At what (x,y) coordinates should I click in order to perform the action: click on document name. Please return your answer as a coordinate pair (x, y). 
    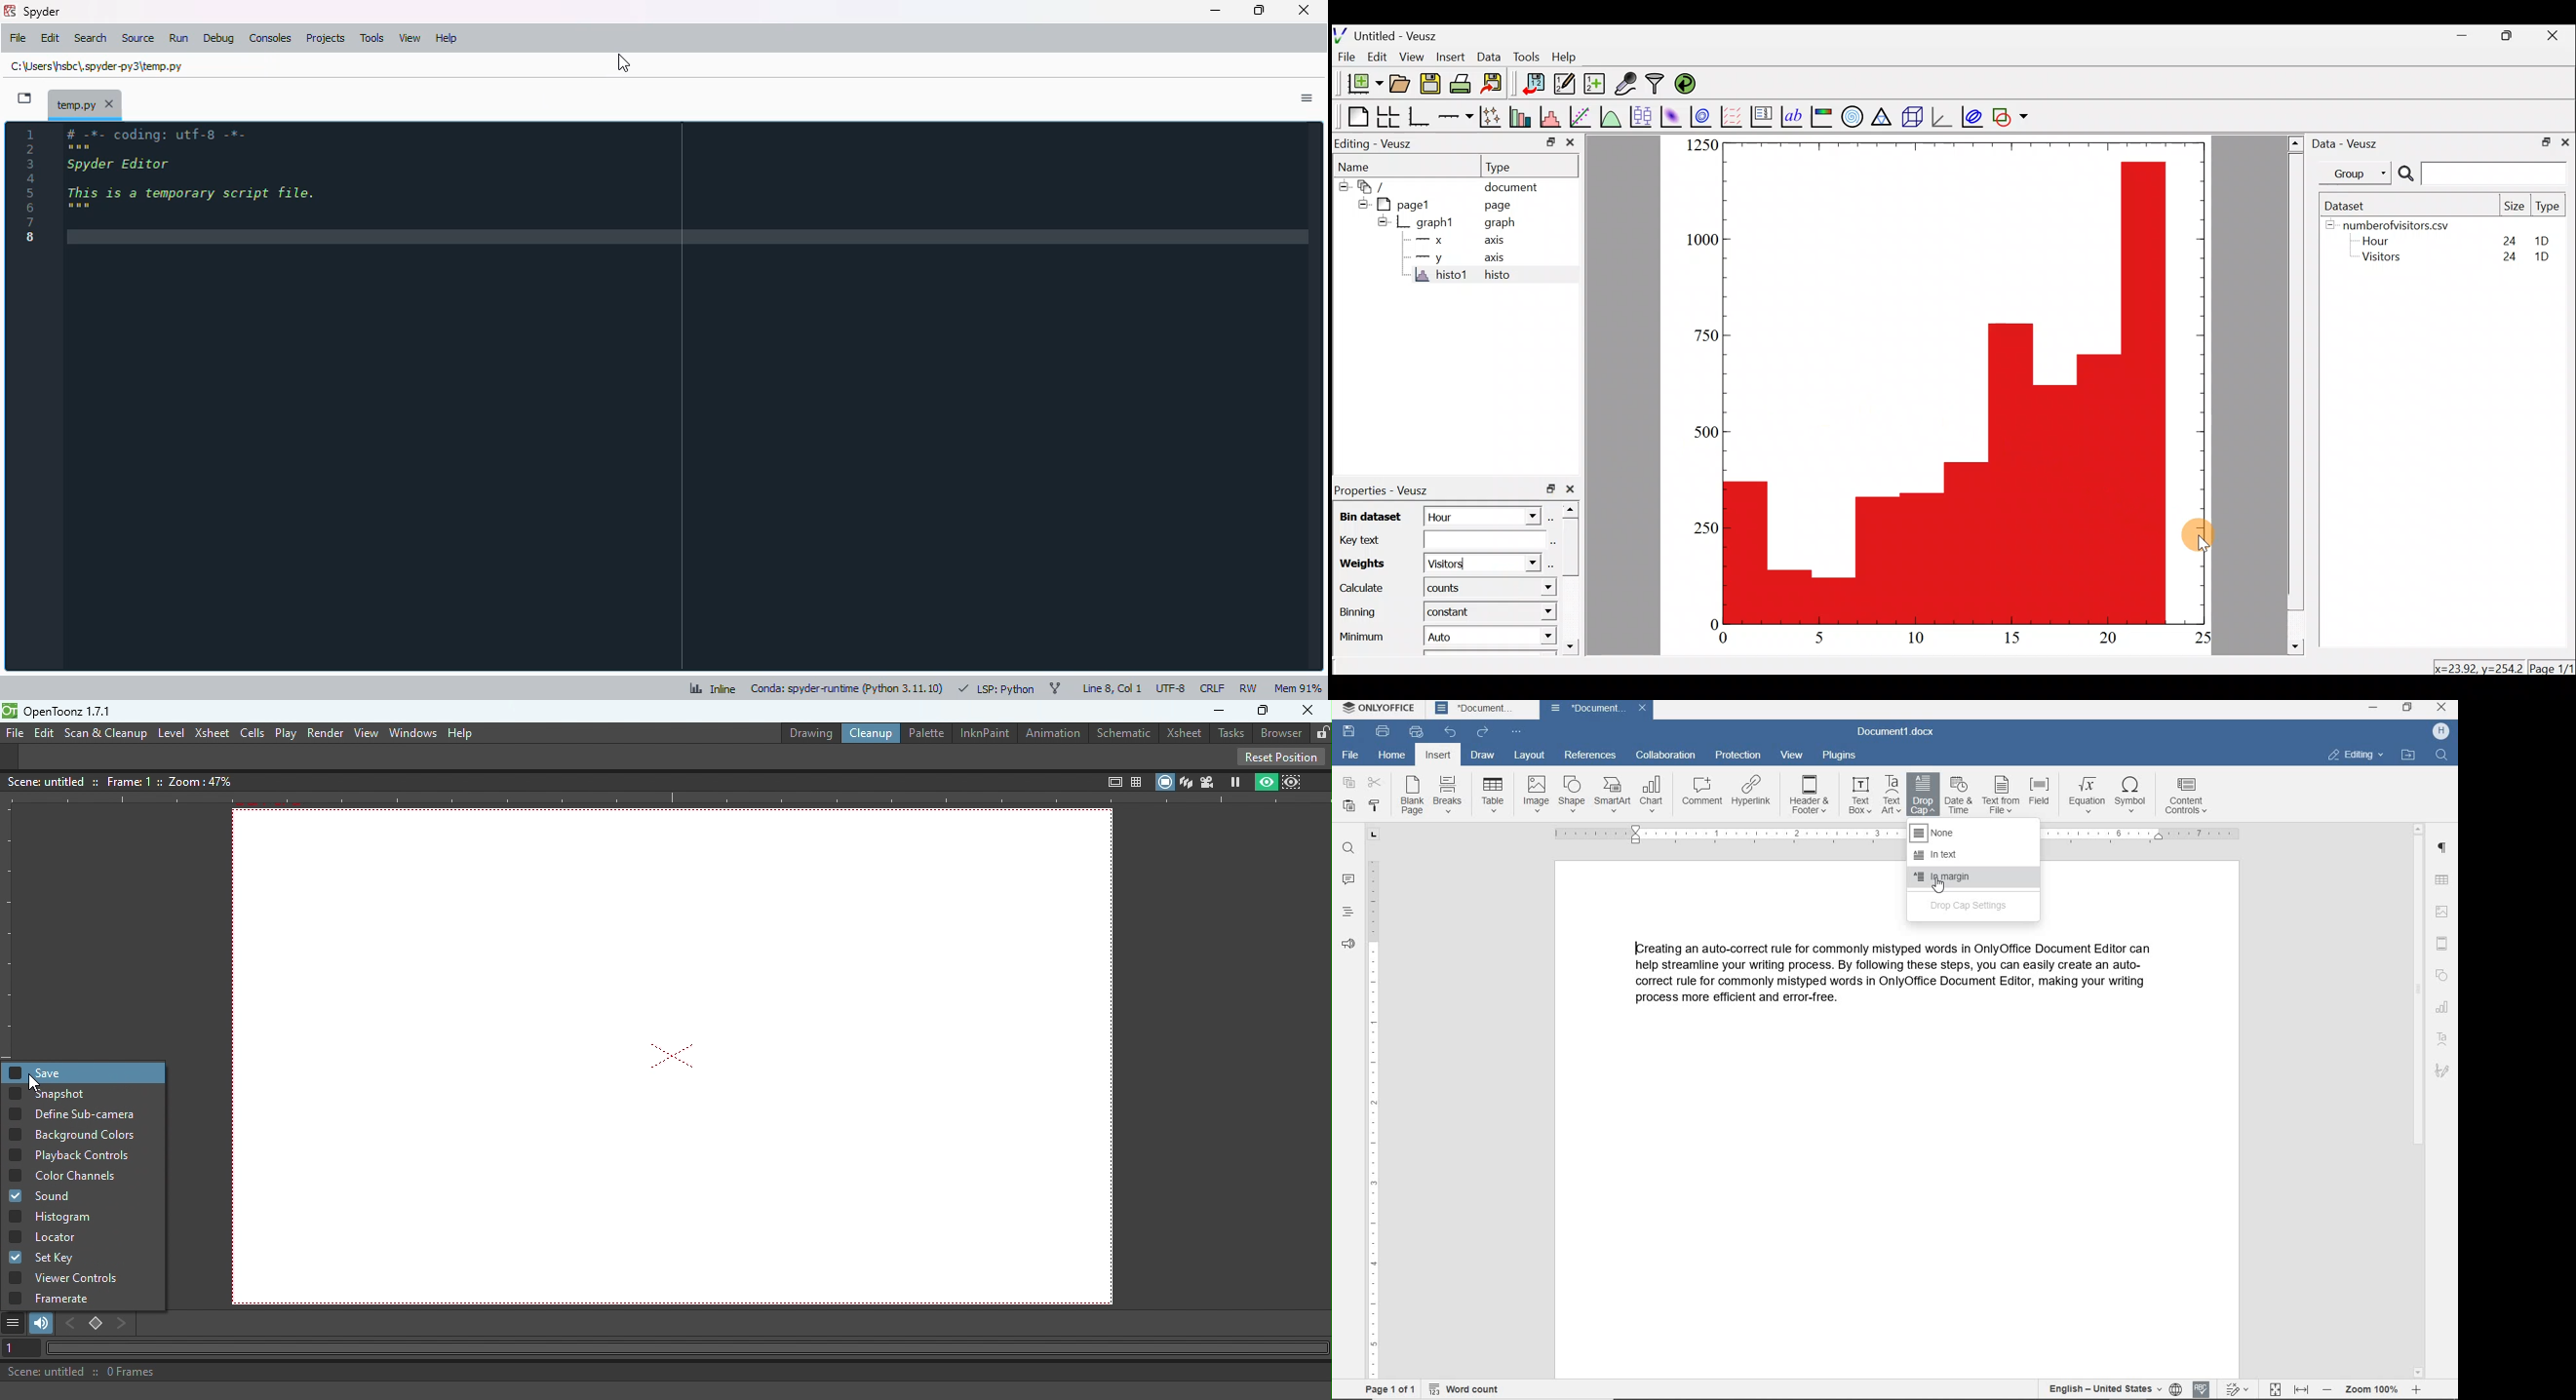
    Looking at the image, I should click on (1596, 710).